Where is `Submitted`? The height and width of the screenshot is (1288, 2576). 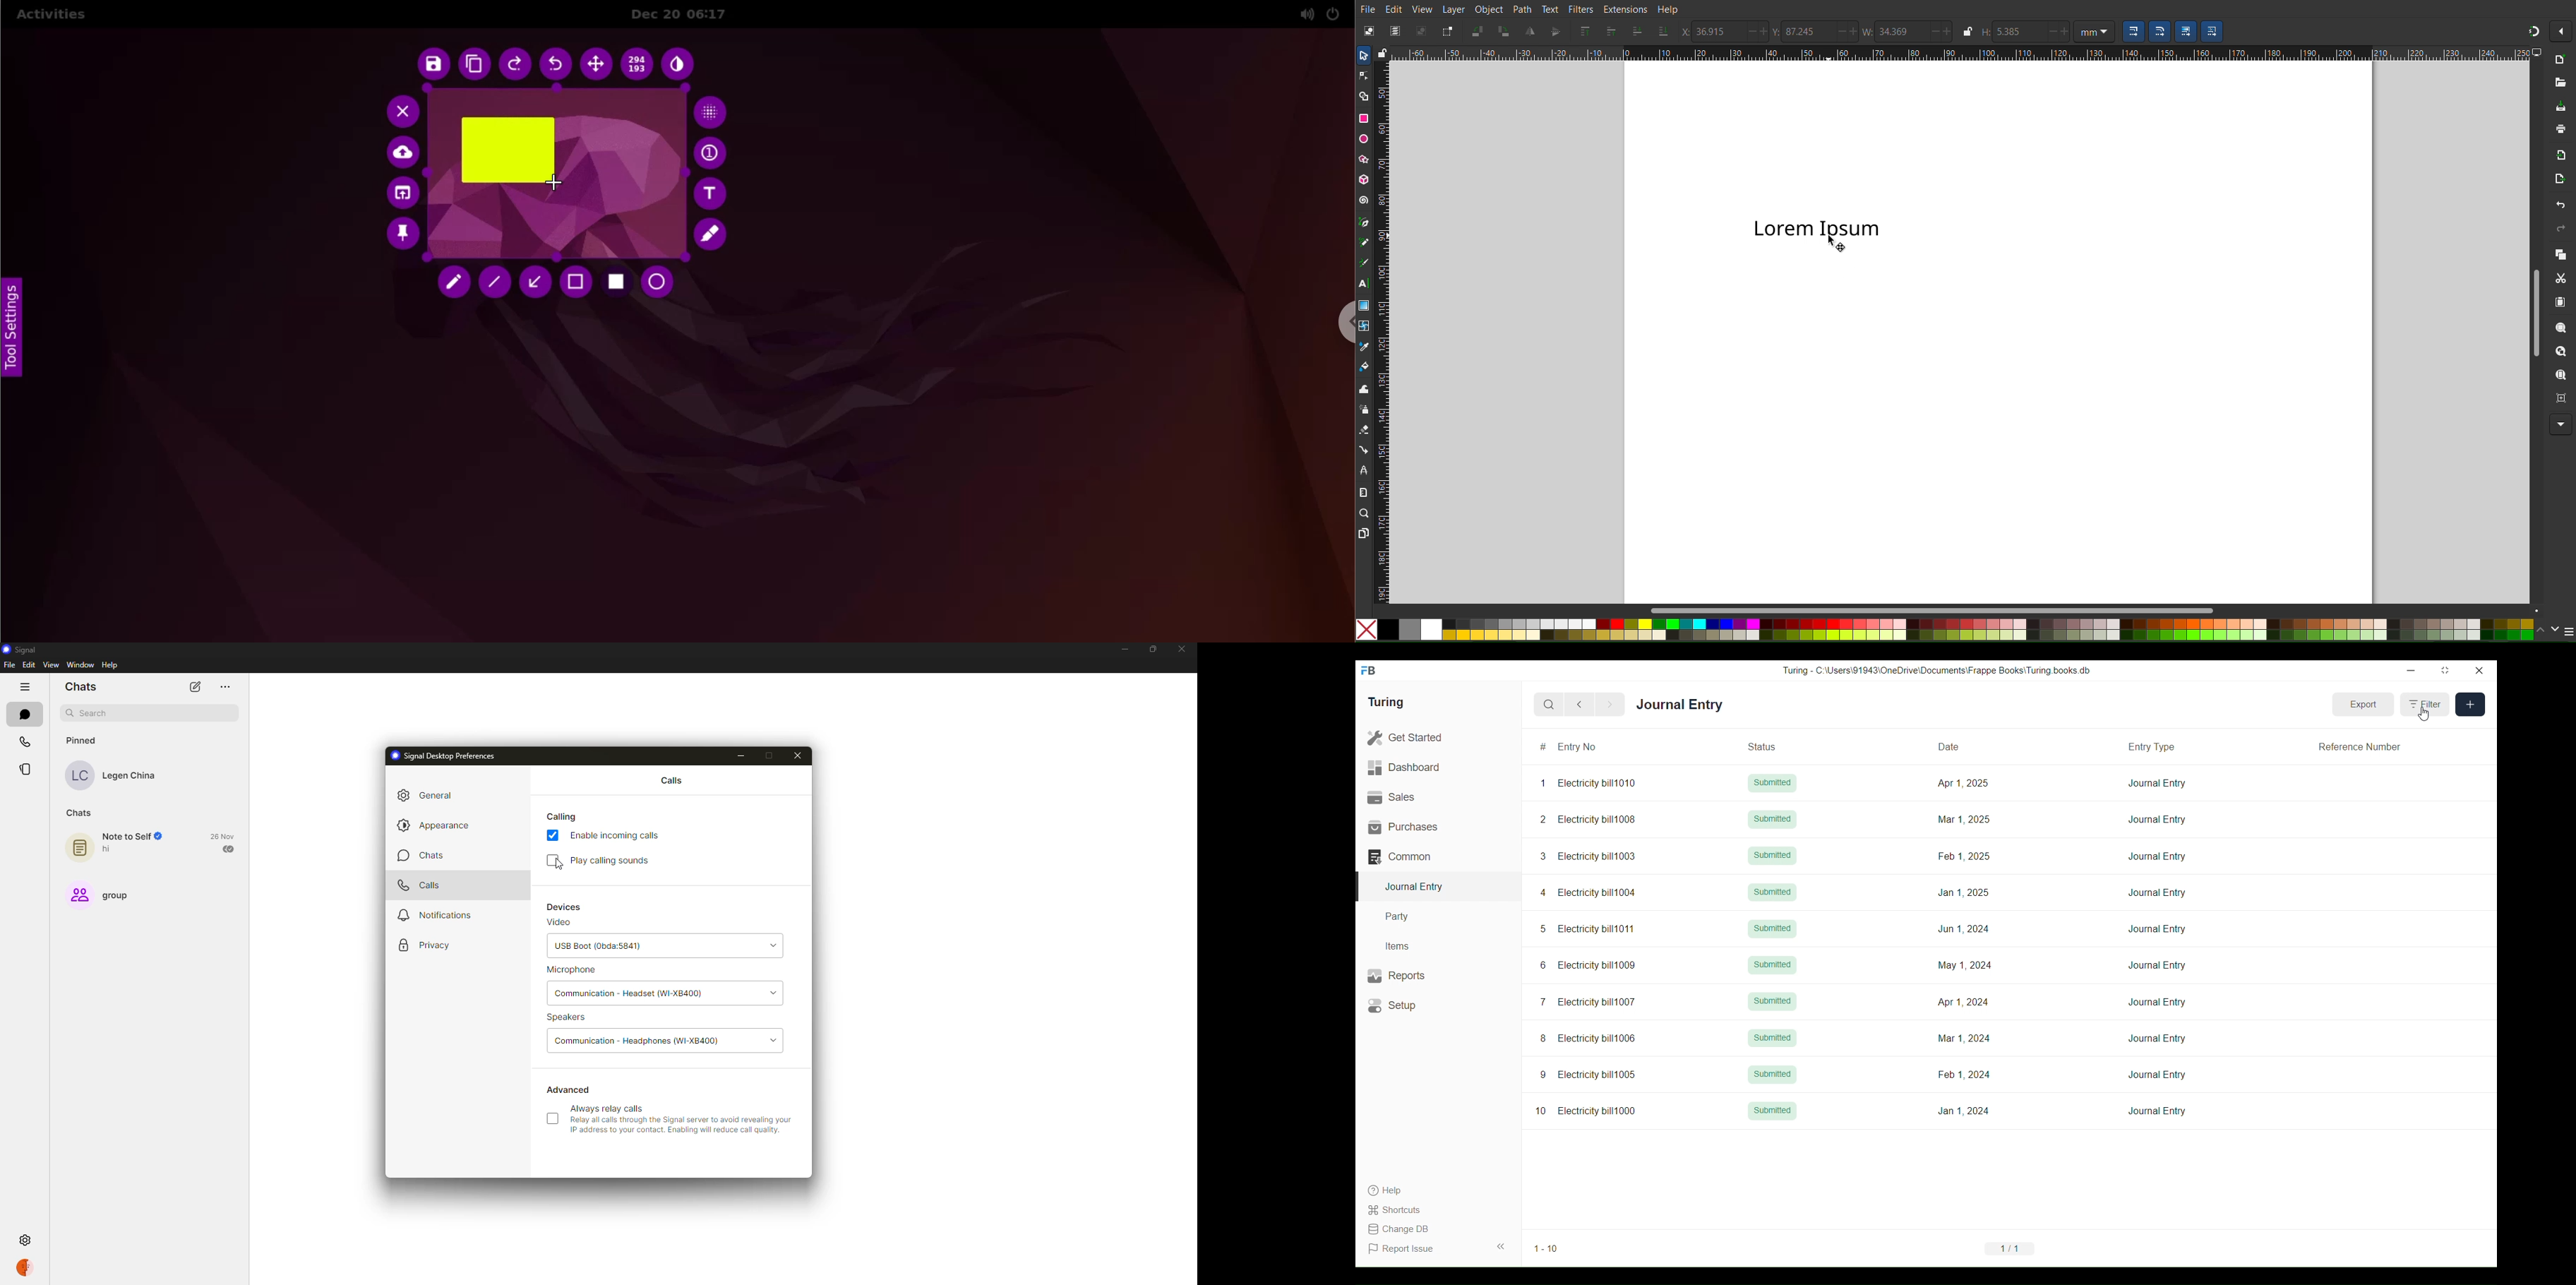 Submitted is located at coordinates (1772, 929).